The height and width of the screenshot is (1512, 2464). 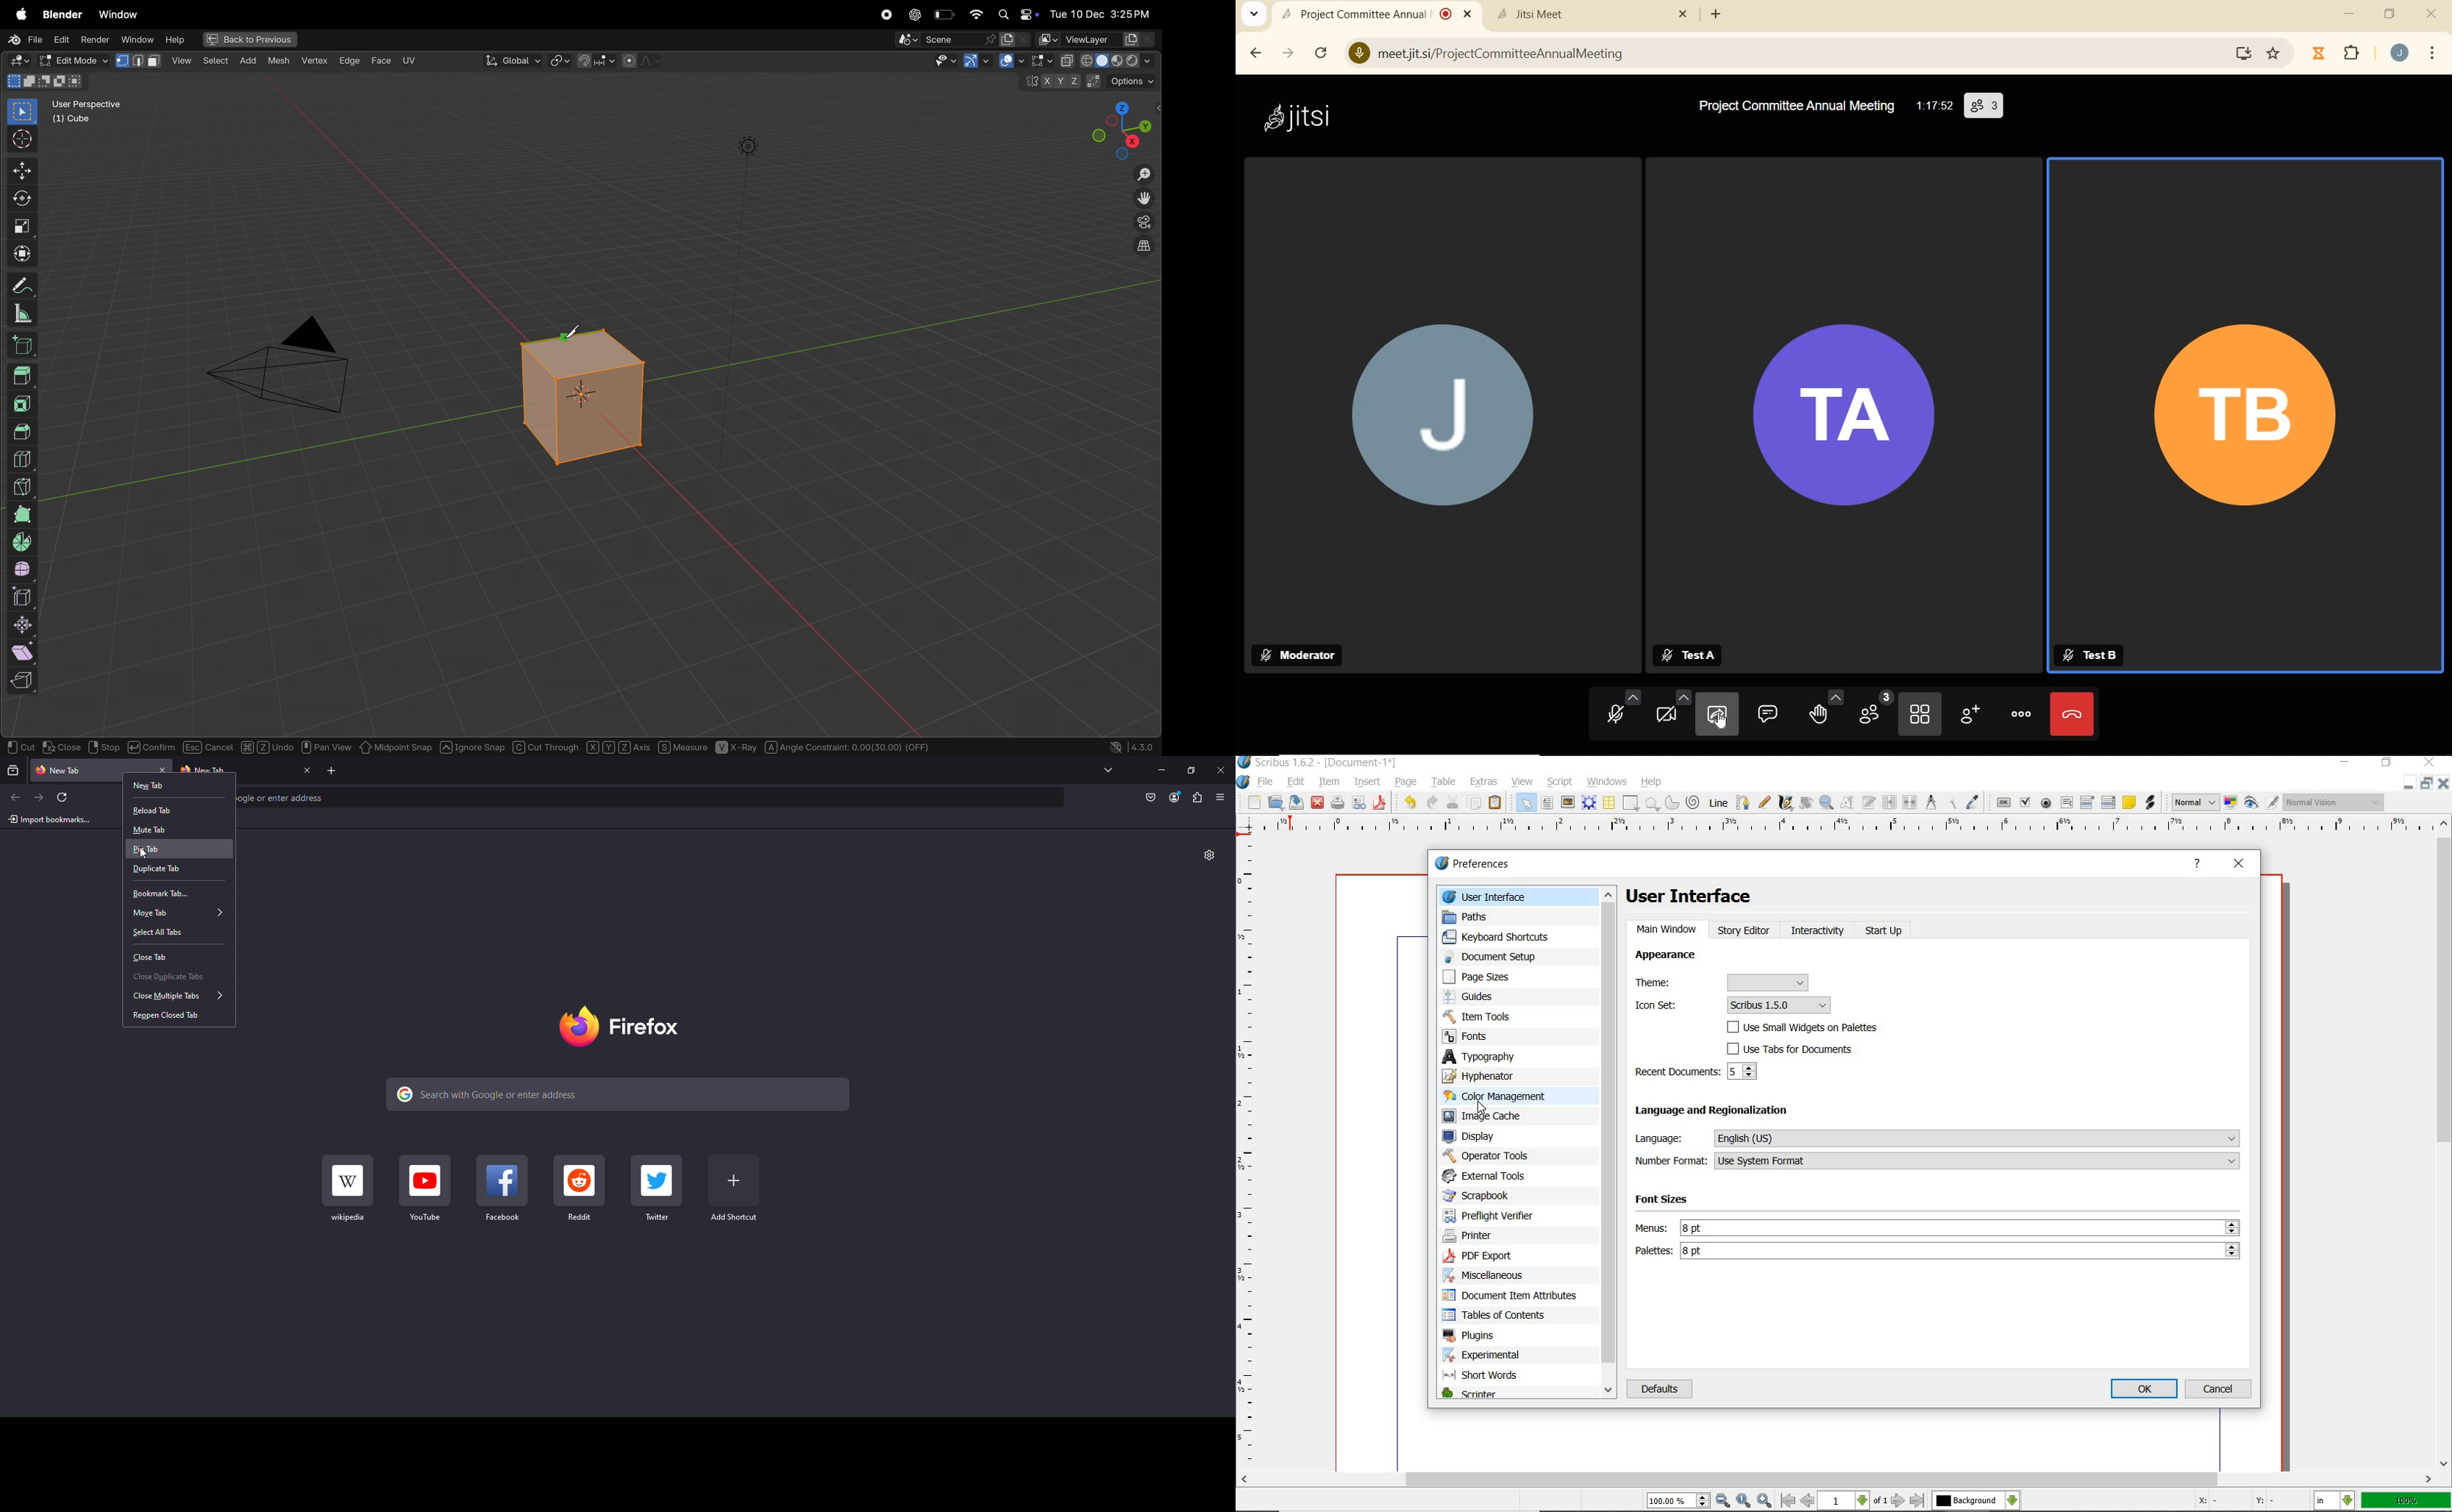 What do you see at coordinates (2407, 1500) in the screenshot?
I see `zoom factor` at bounding box center [2407, 1500].